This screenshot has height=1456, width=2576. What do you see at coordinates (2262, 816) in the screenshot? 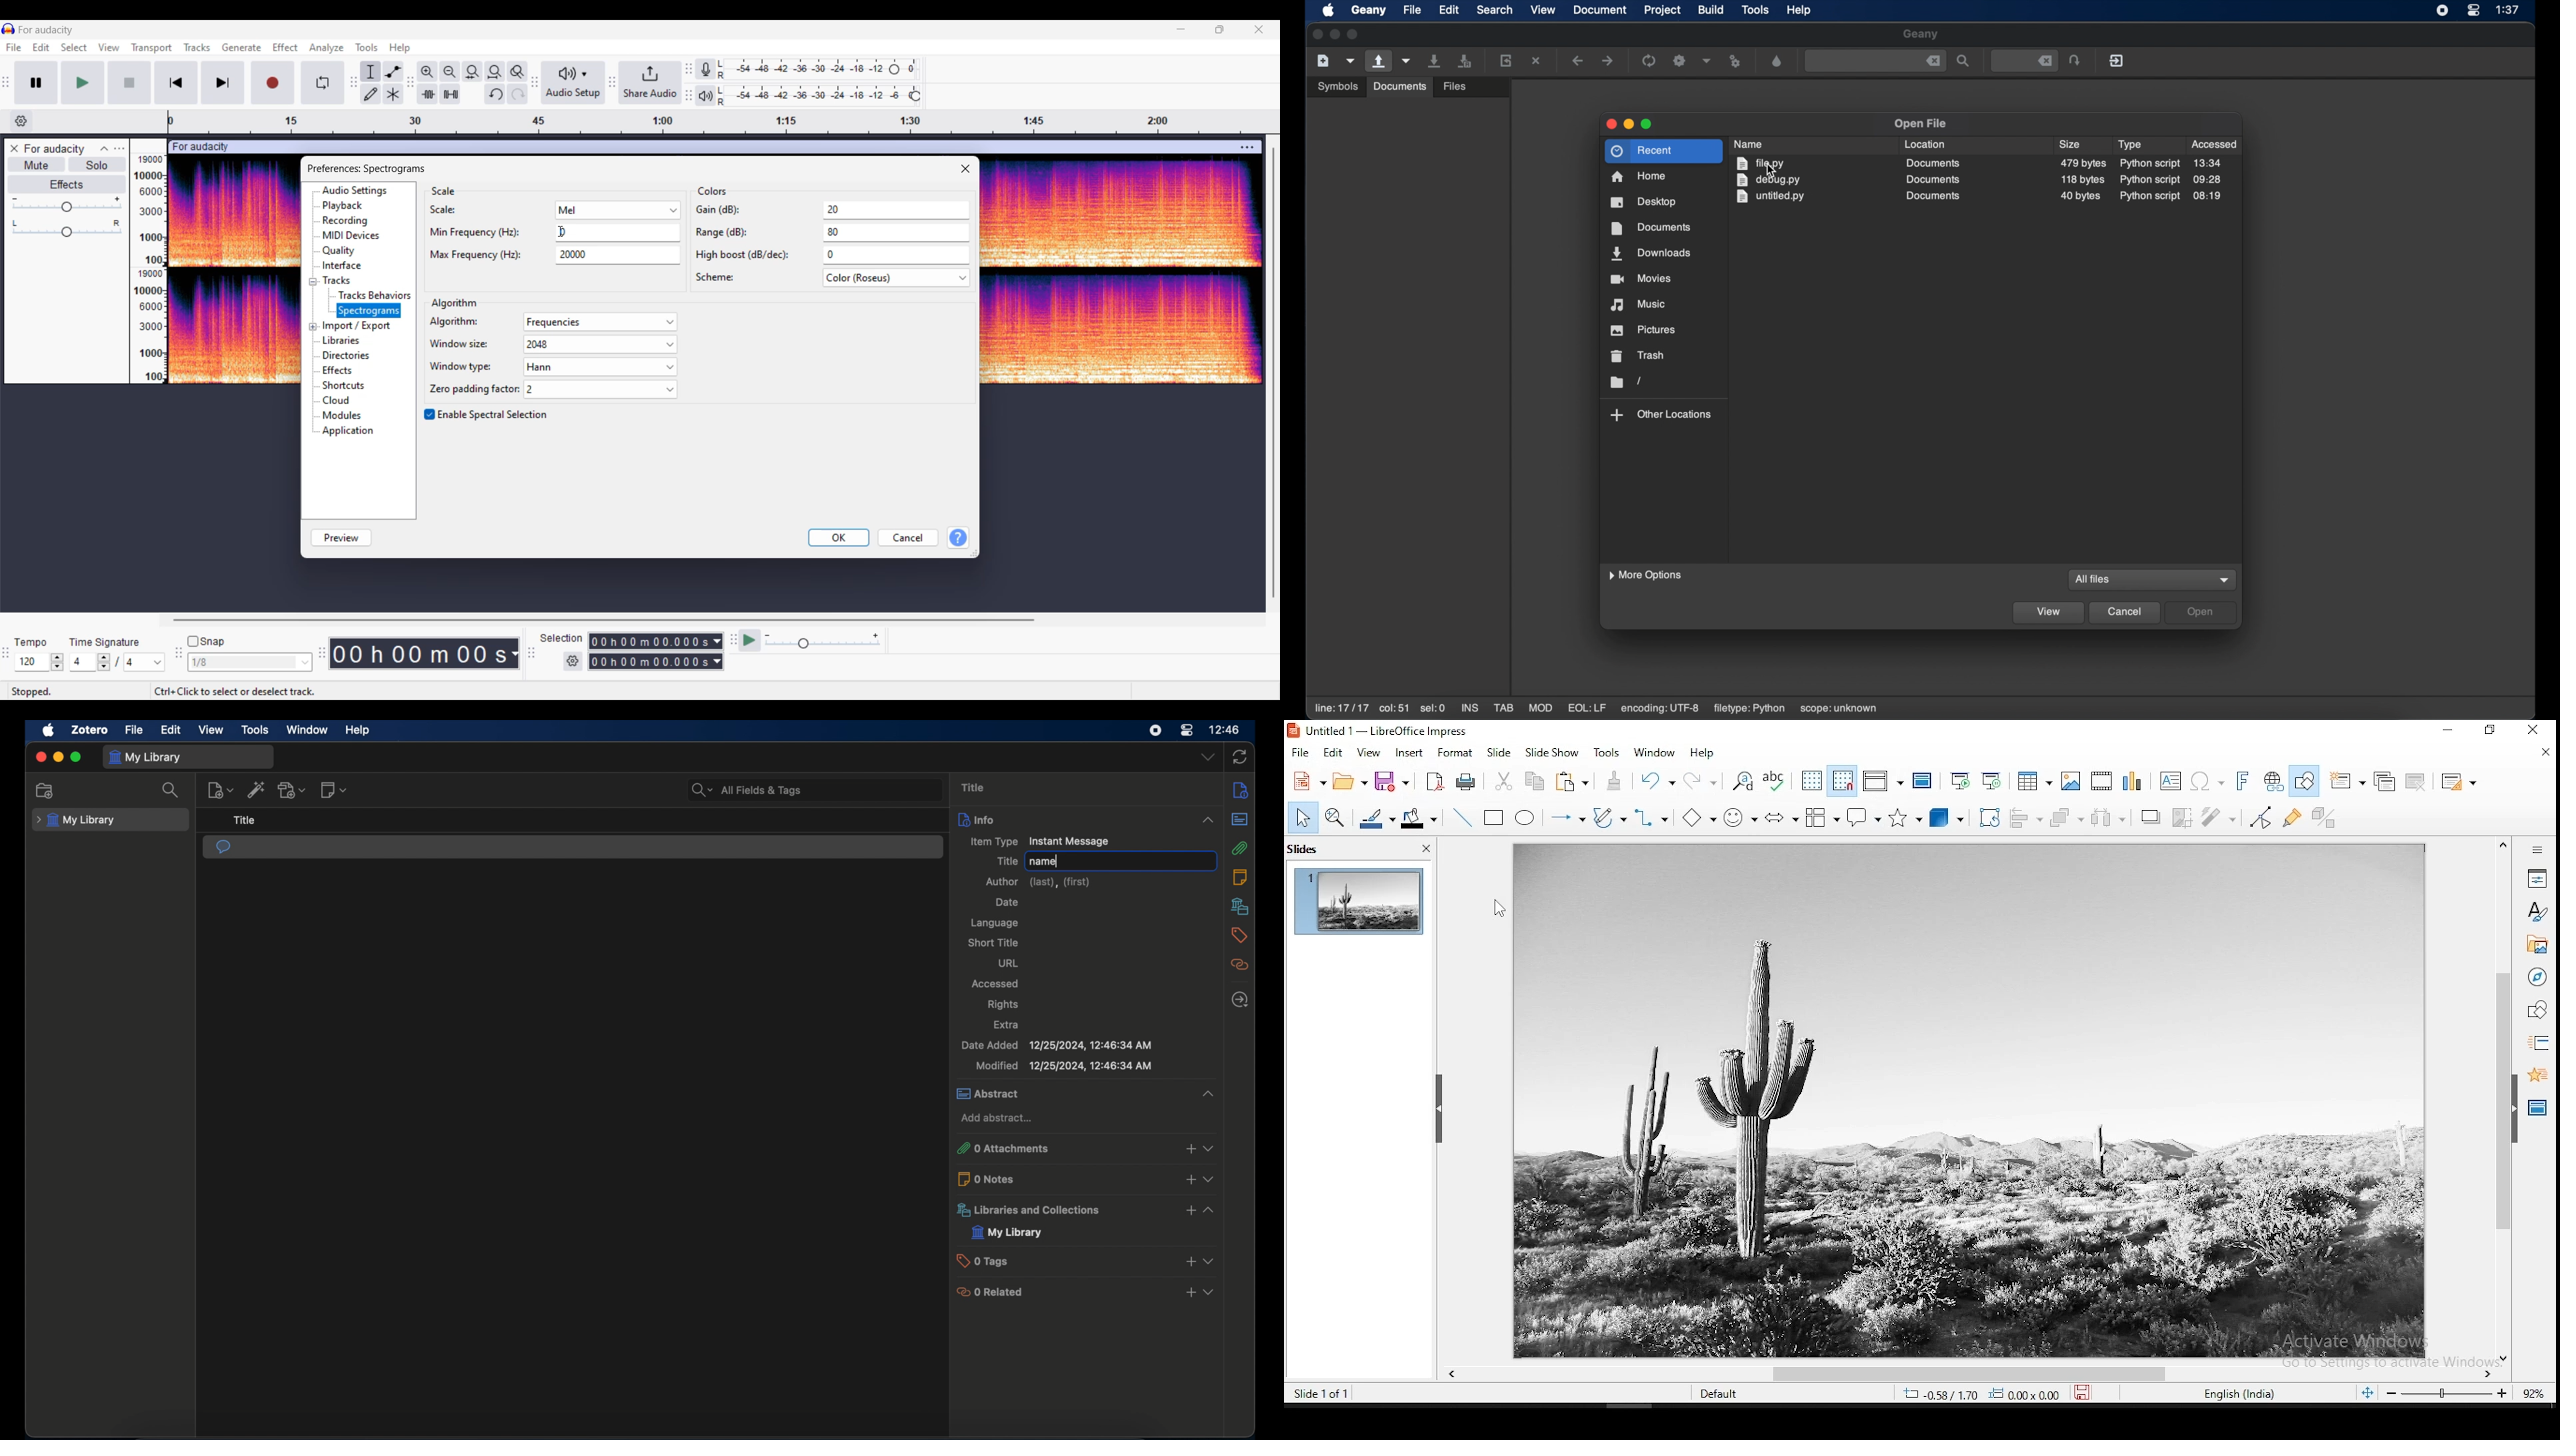
I see `toggle point edit mode` at bounding box center [2262, 816].